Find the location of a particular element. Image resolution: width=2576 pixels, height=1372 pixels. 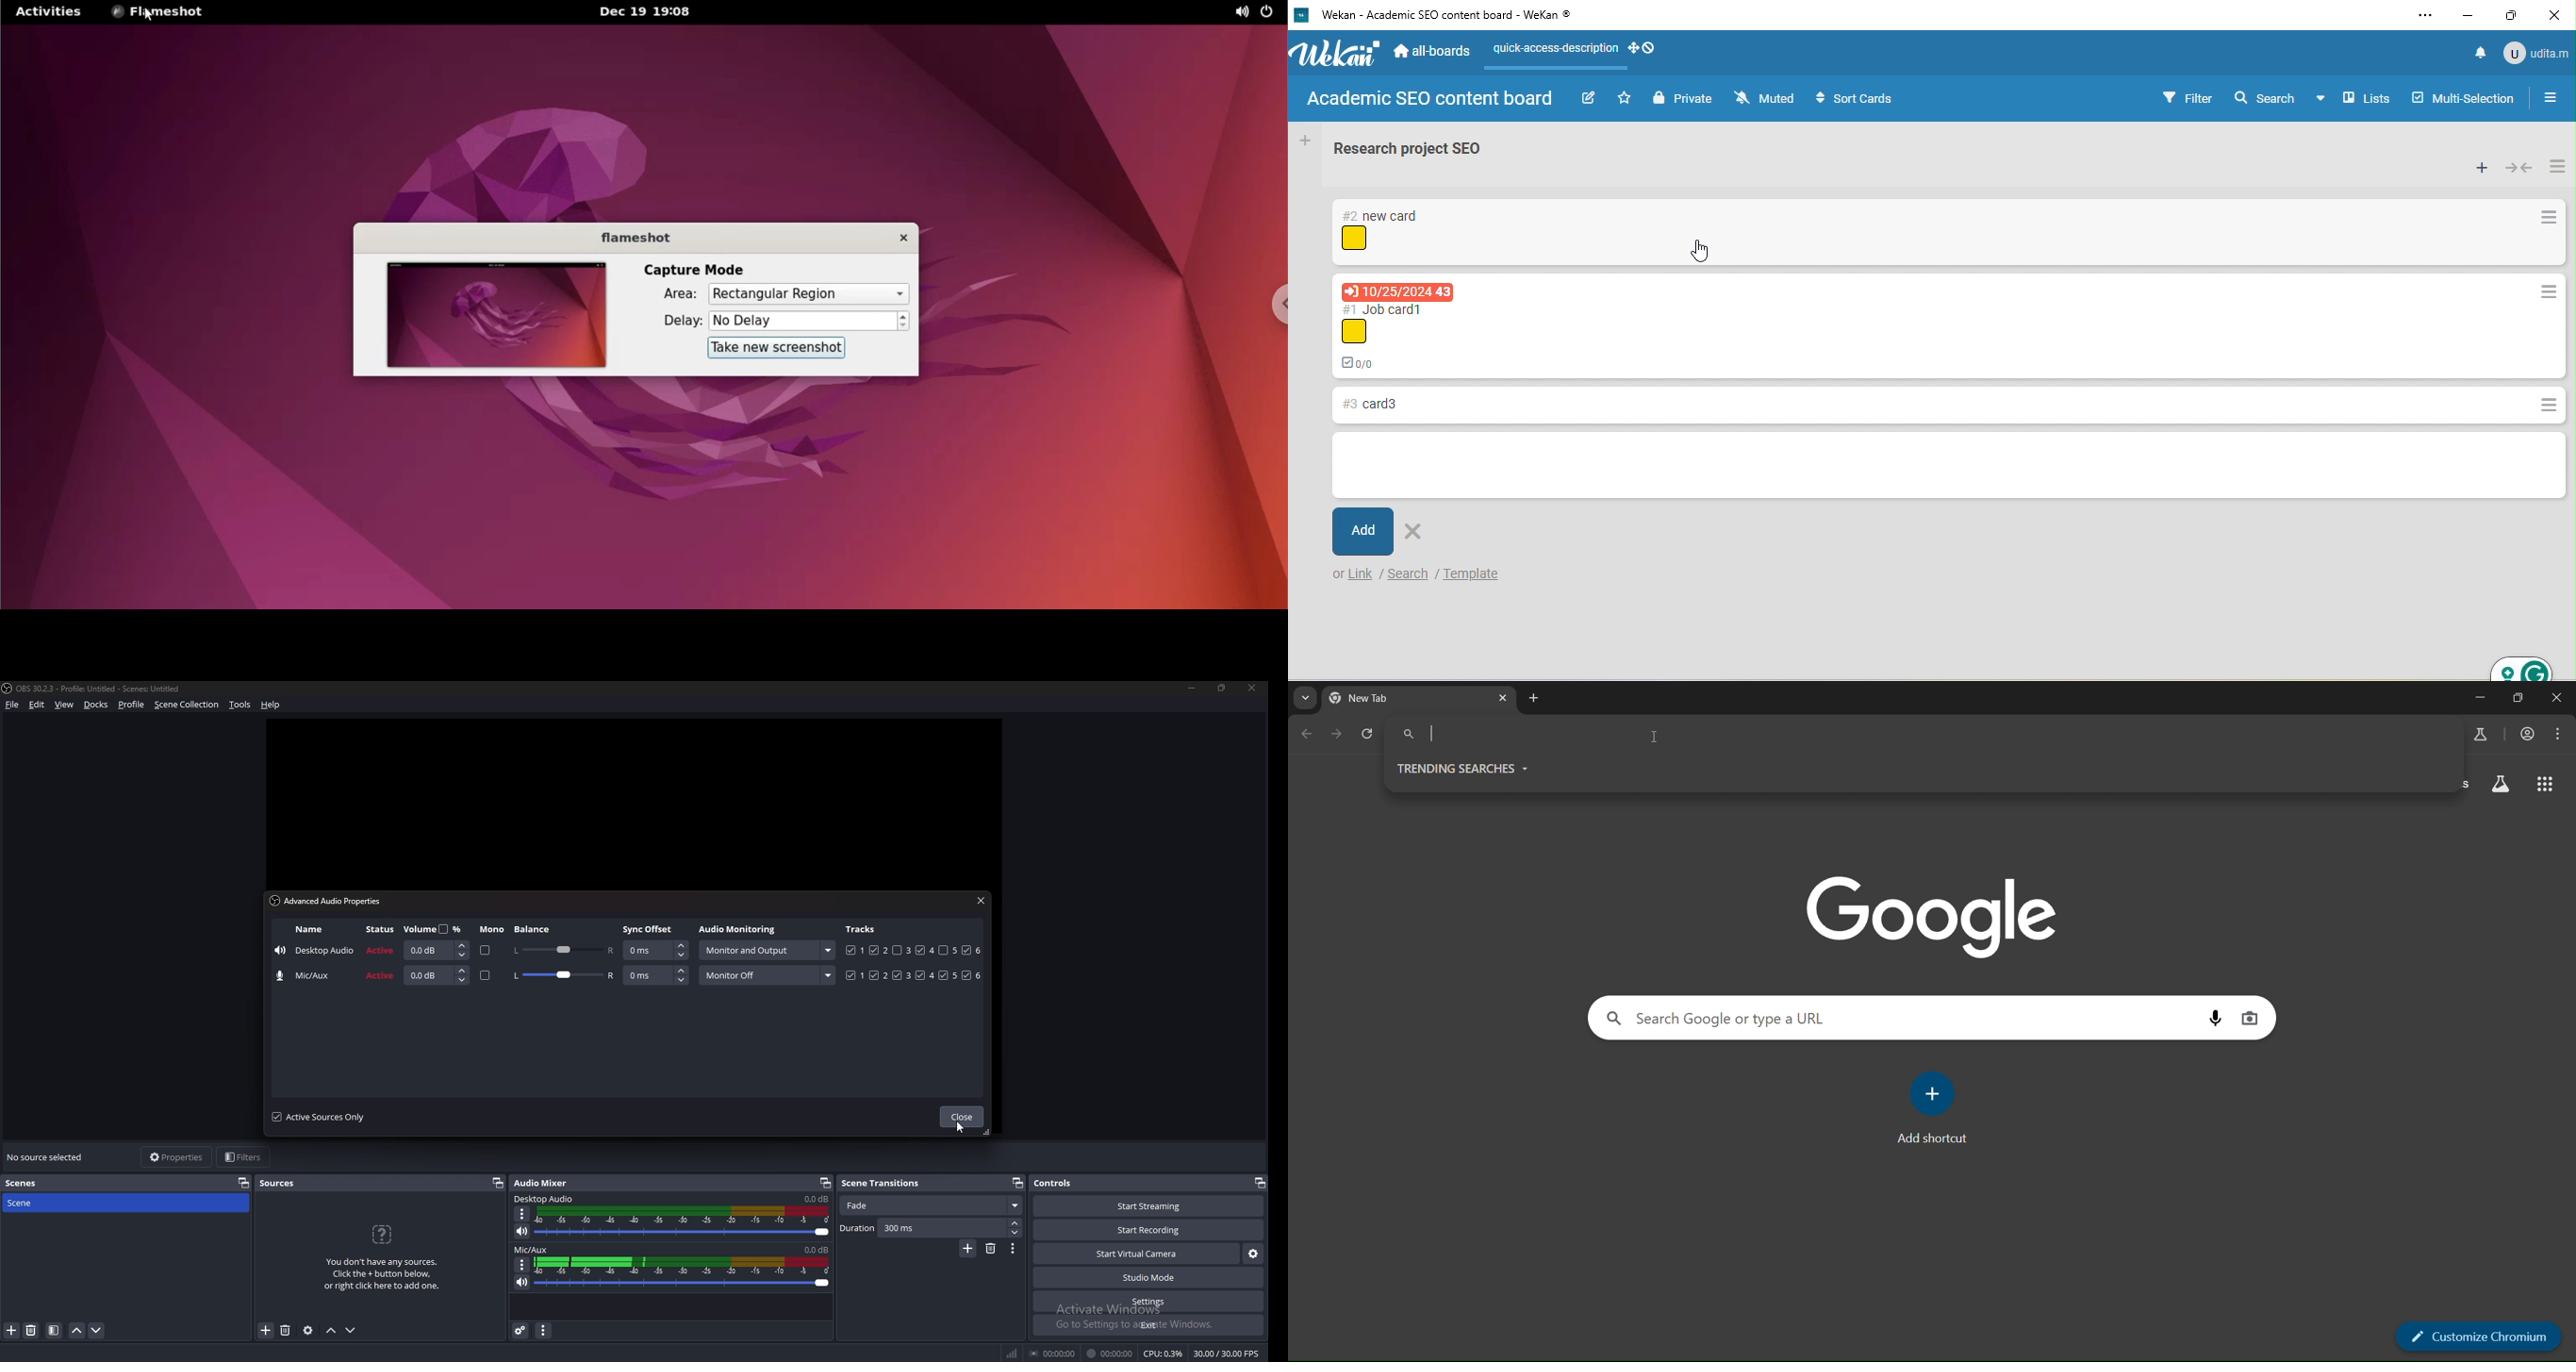

cursor is located at coordinates (961, 1128).